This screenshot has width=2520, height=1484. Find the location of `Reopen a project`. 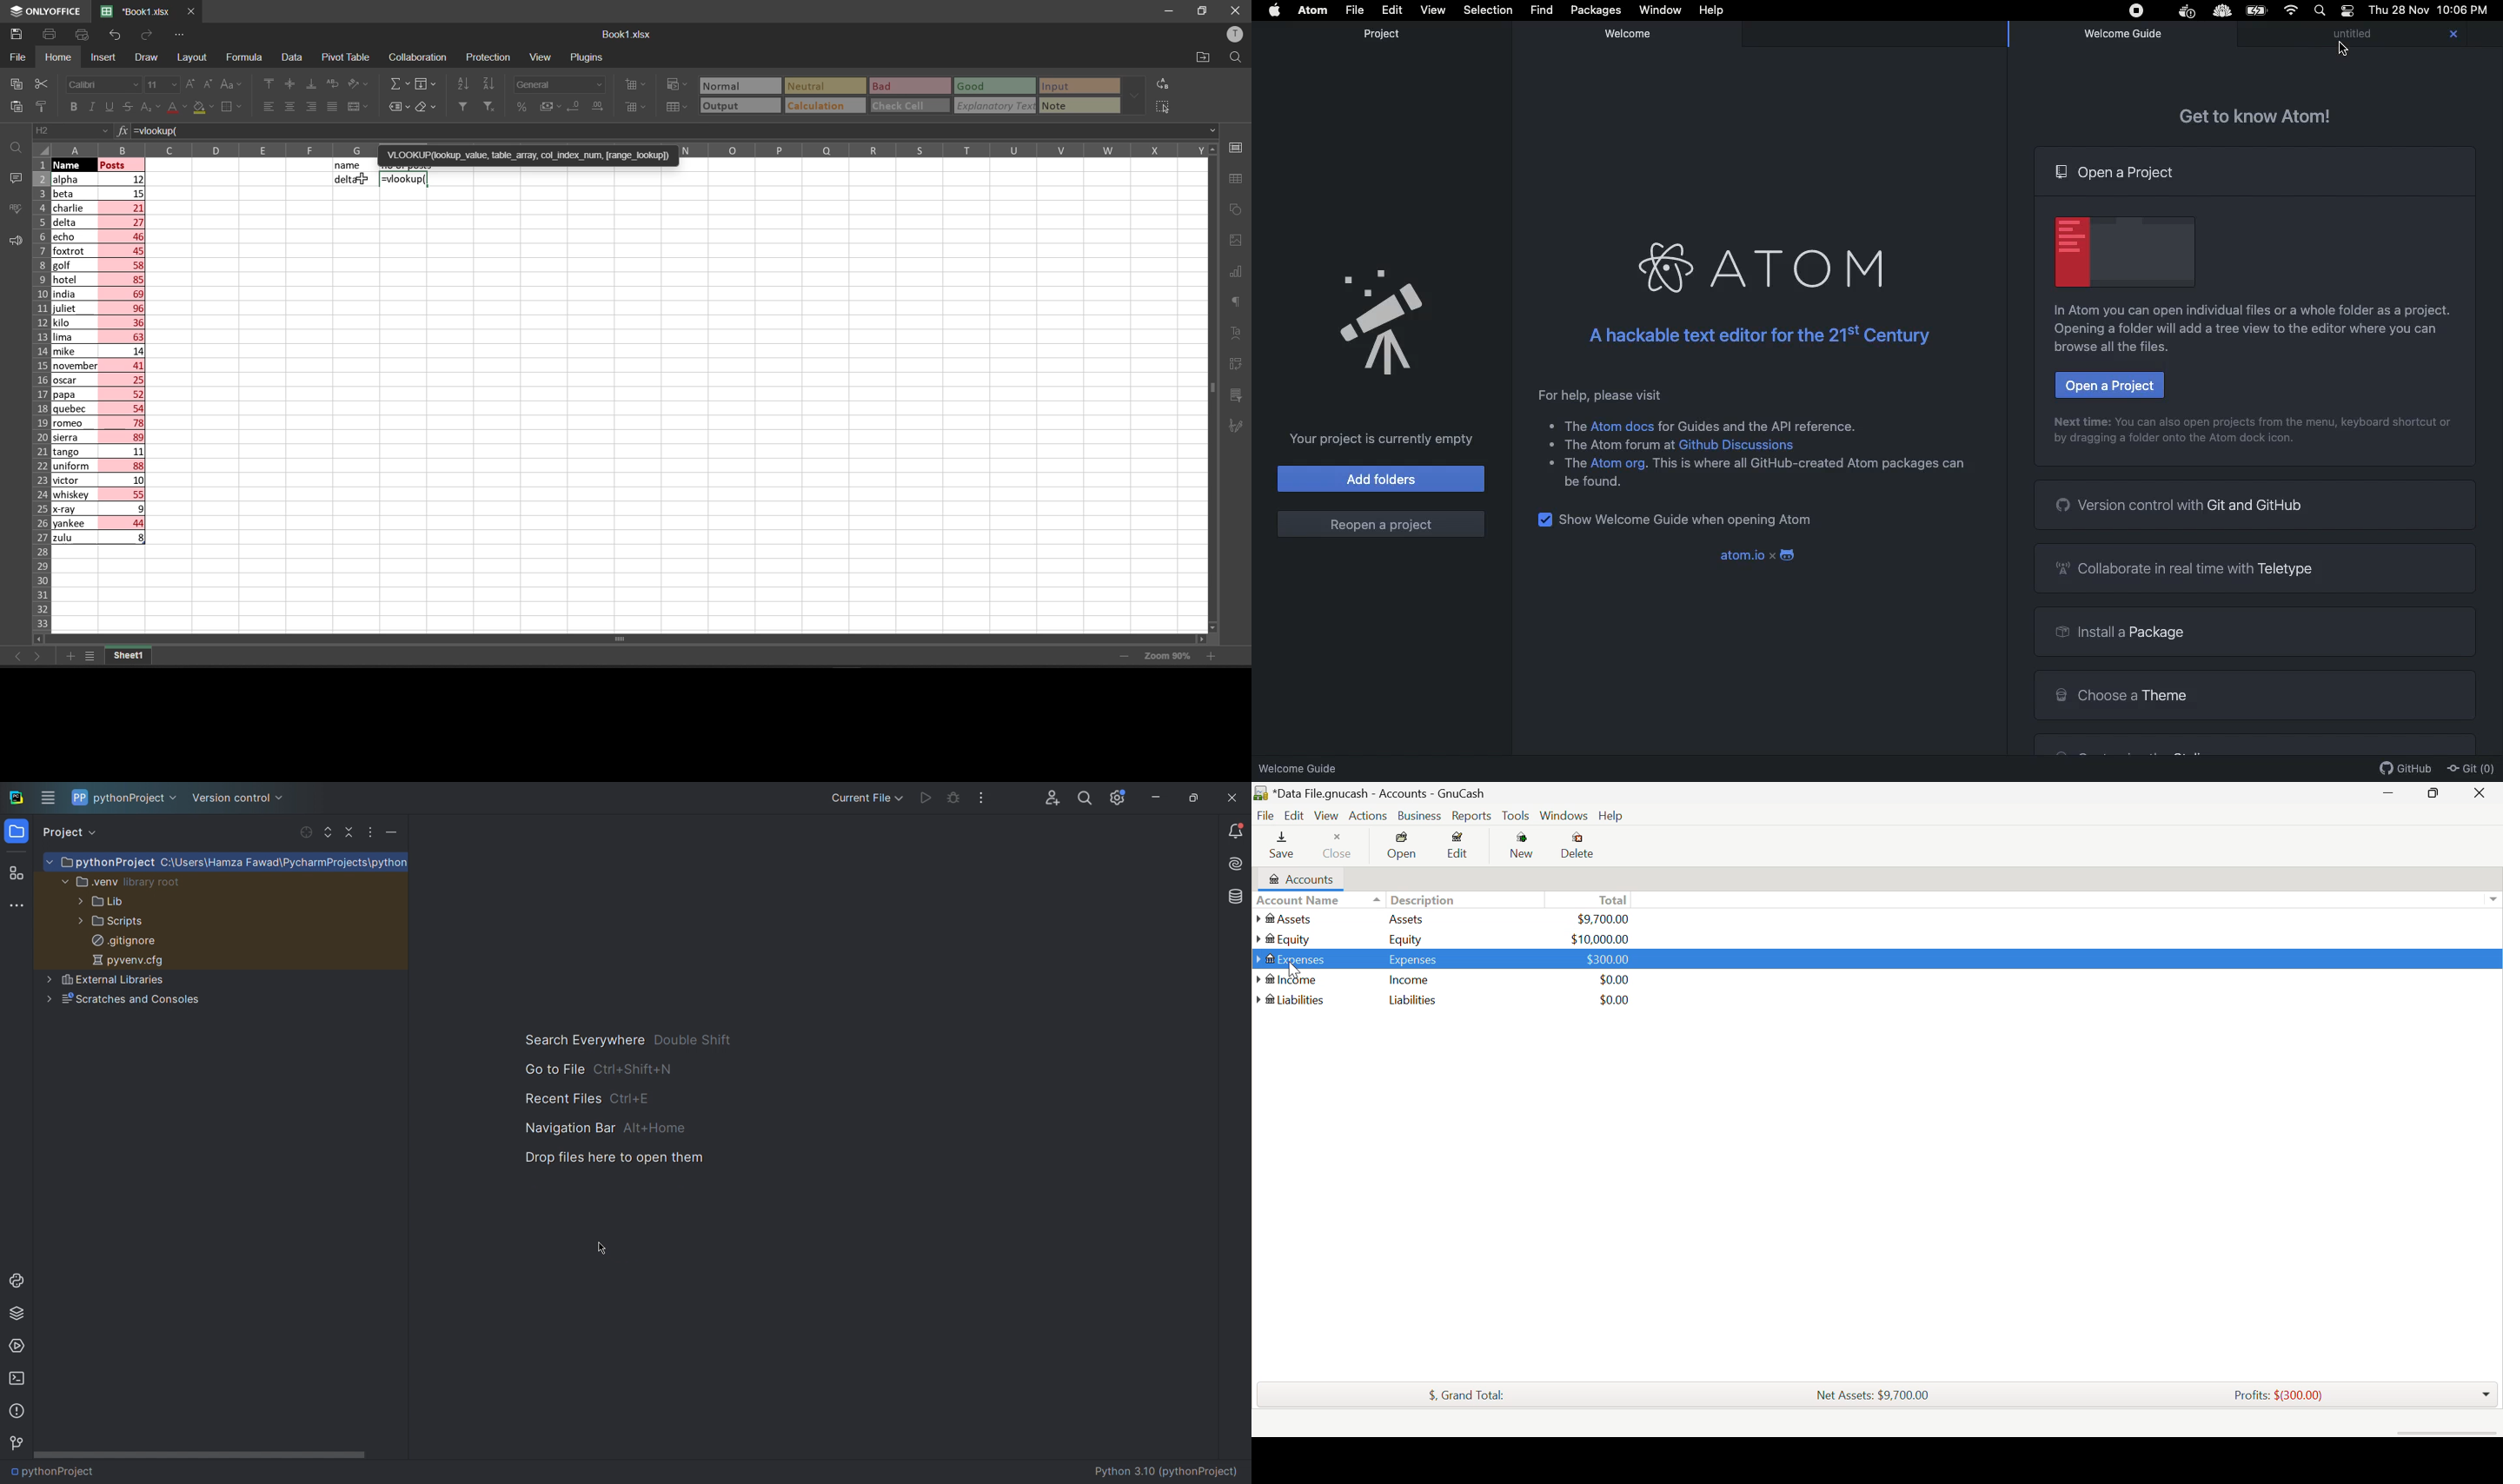

Reopen a project is located at coordinates (1380, 520).